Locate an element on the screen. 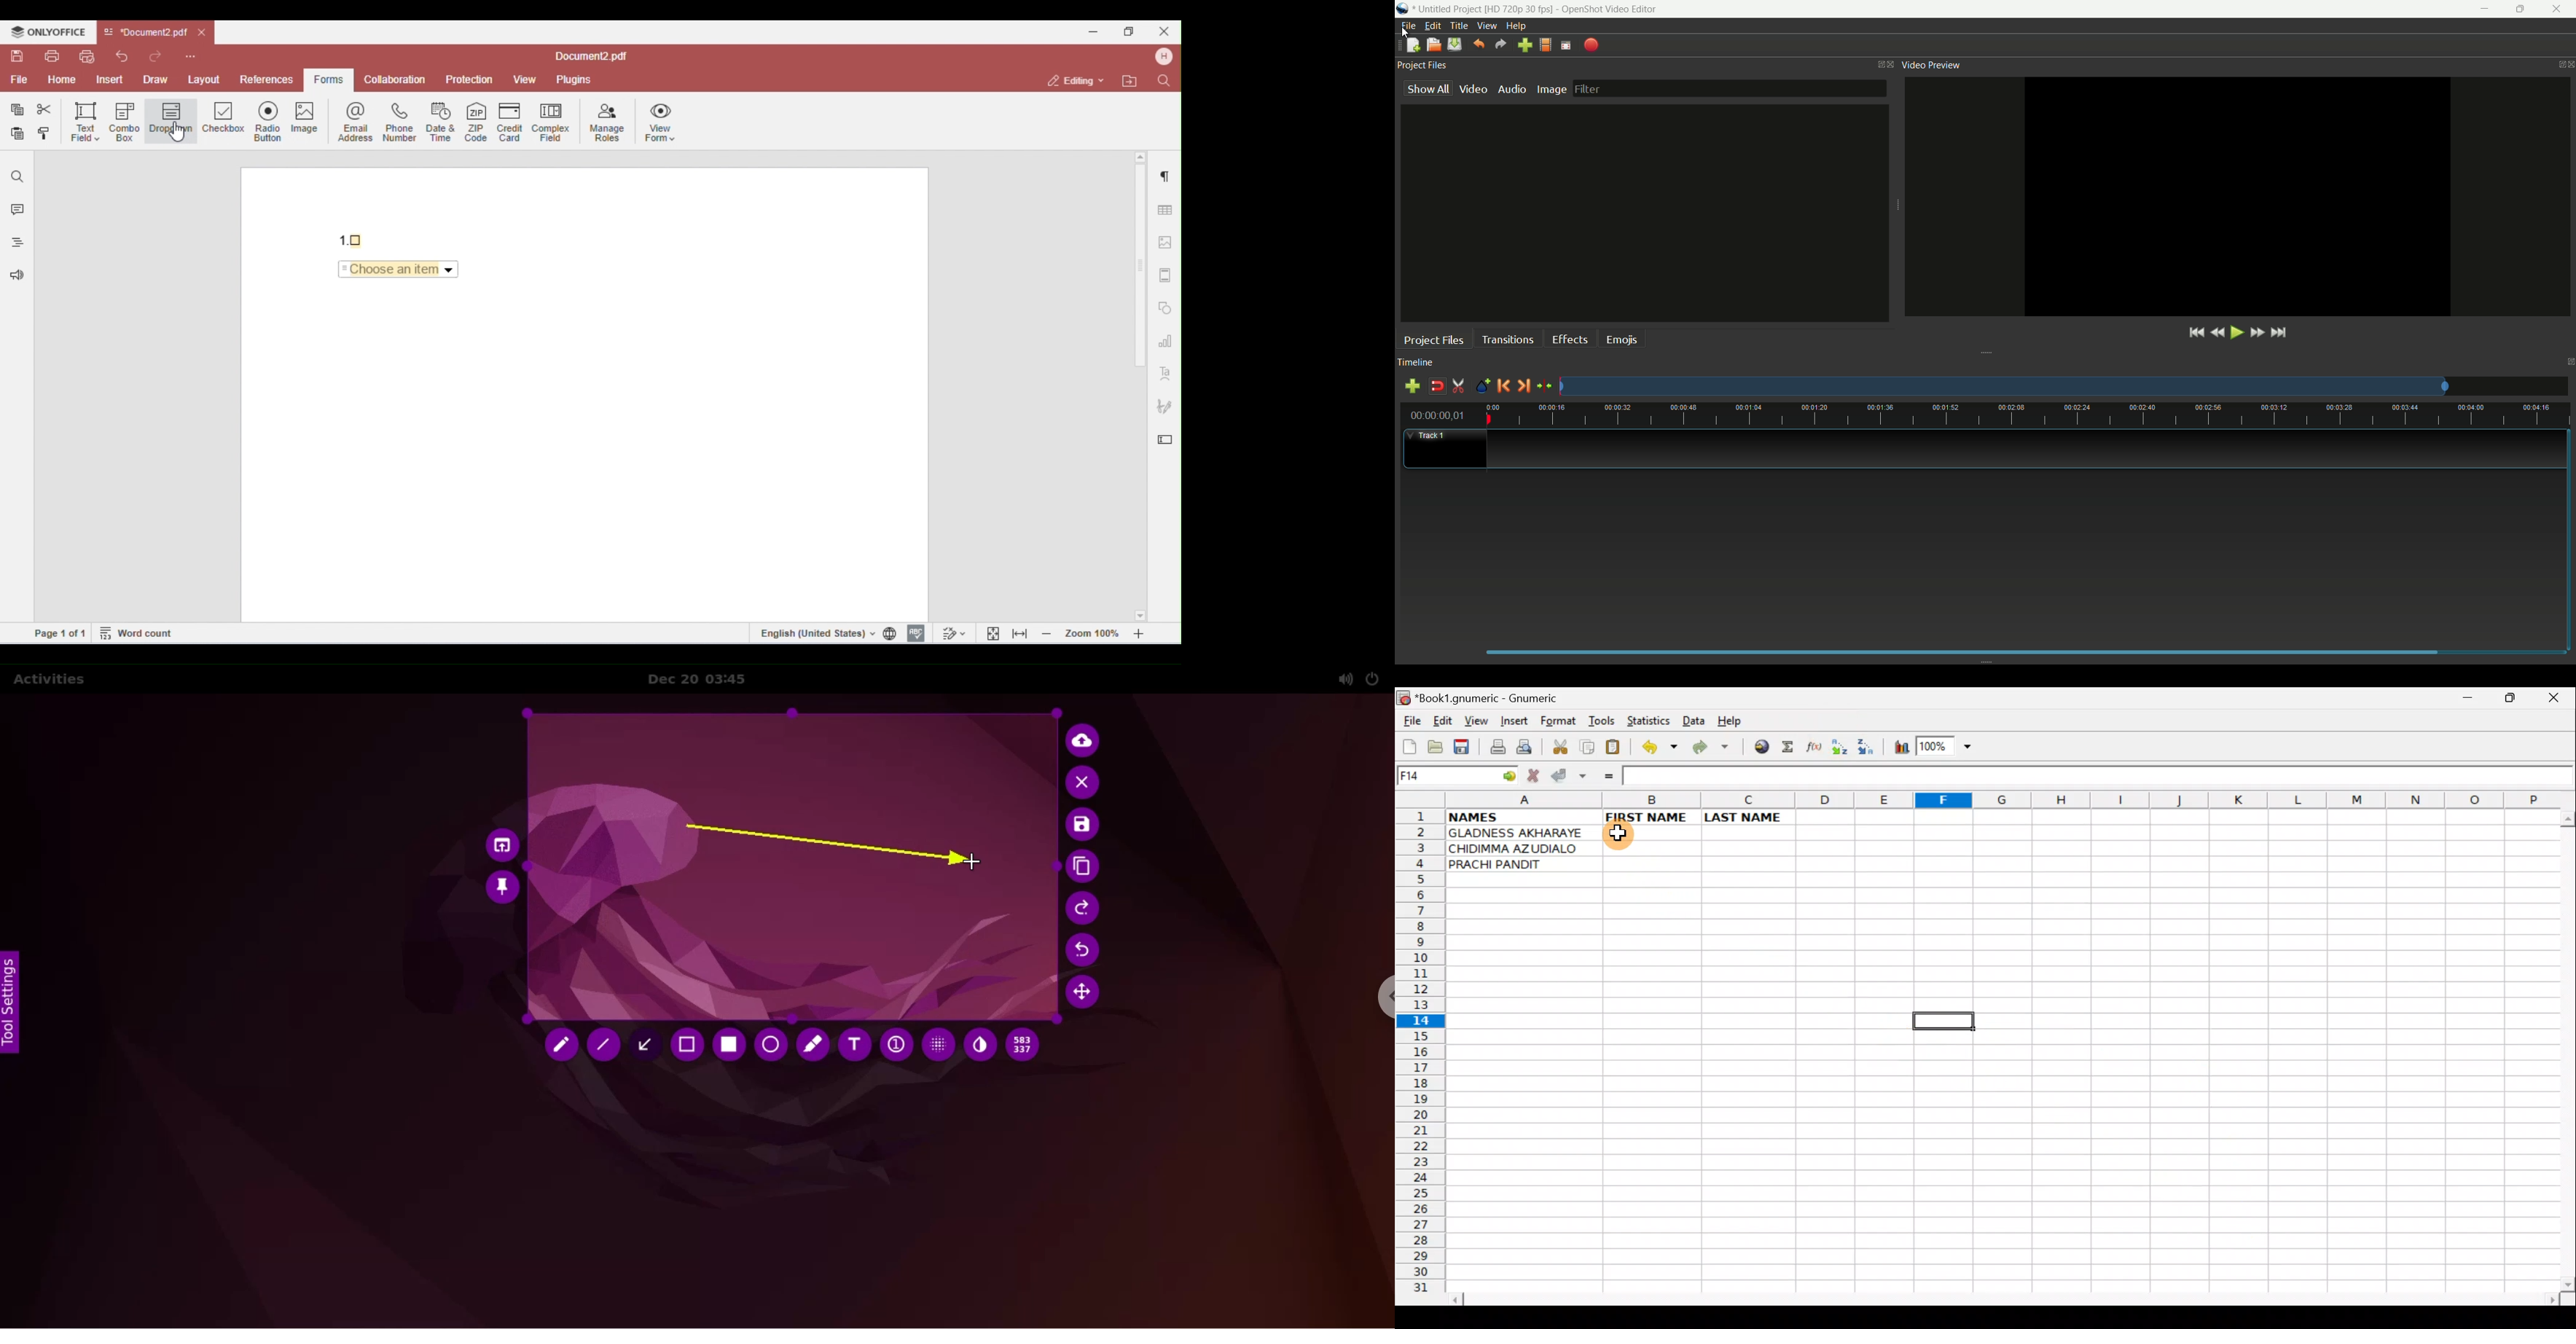 The width and height of the screenshot is (2576, 1344). Copy selection is located at coordinates (1588, 746).